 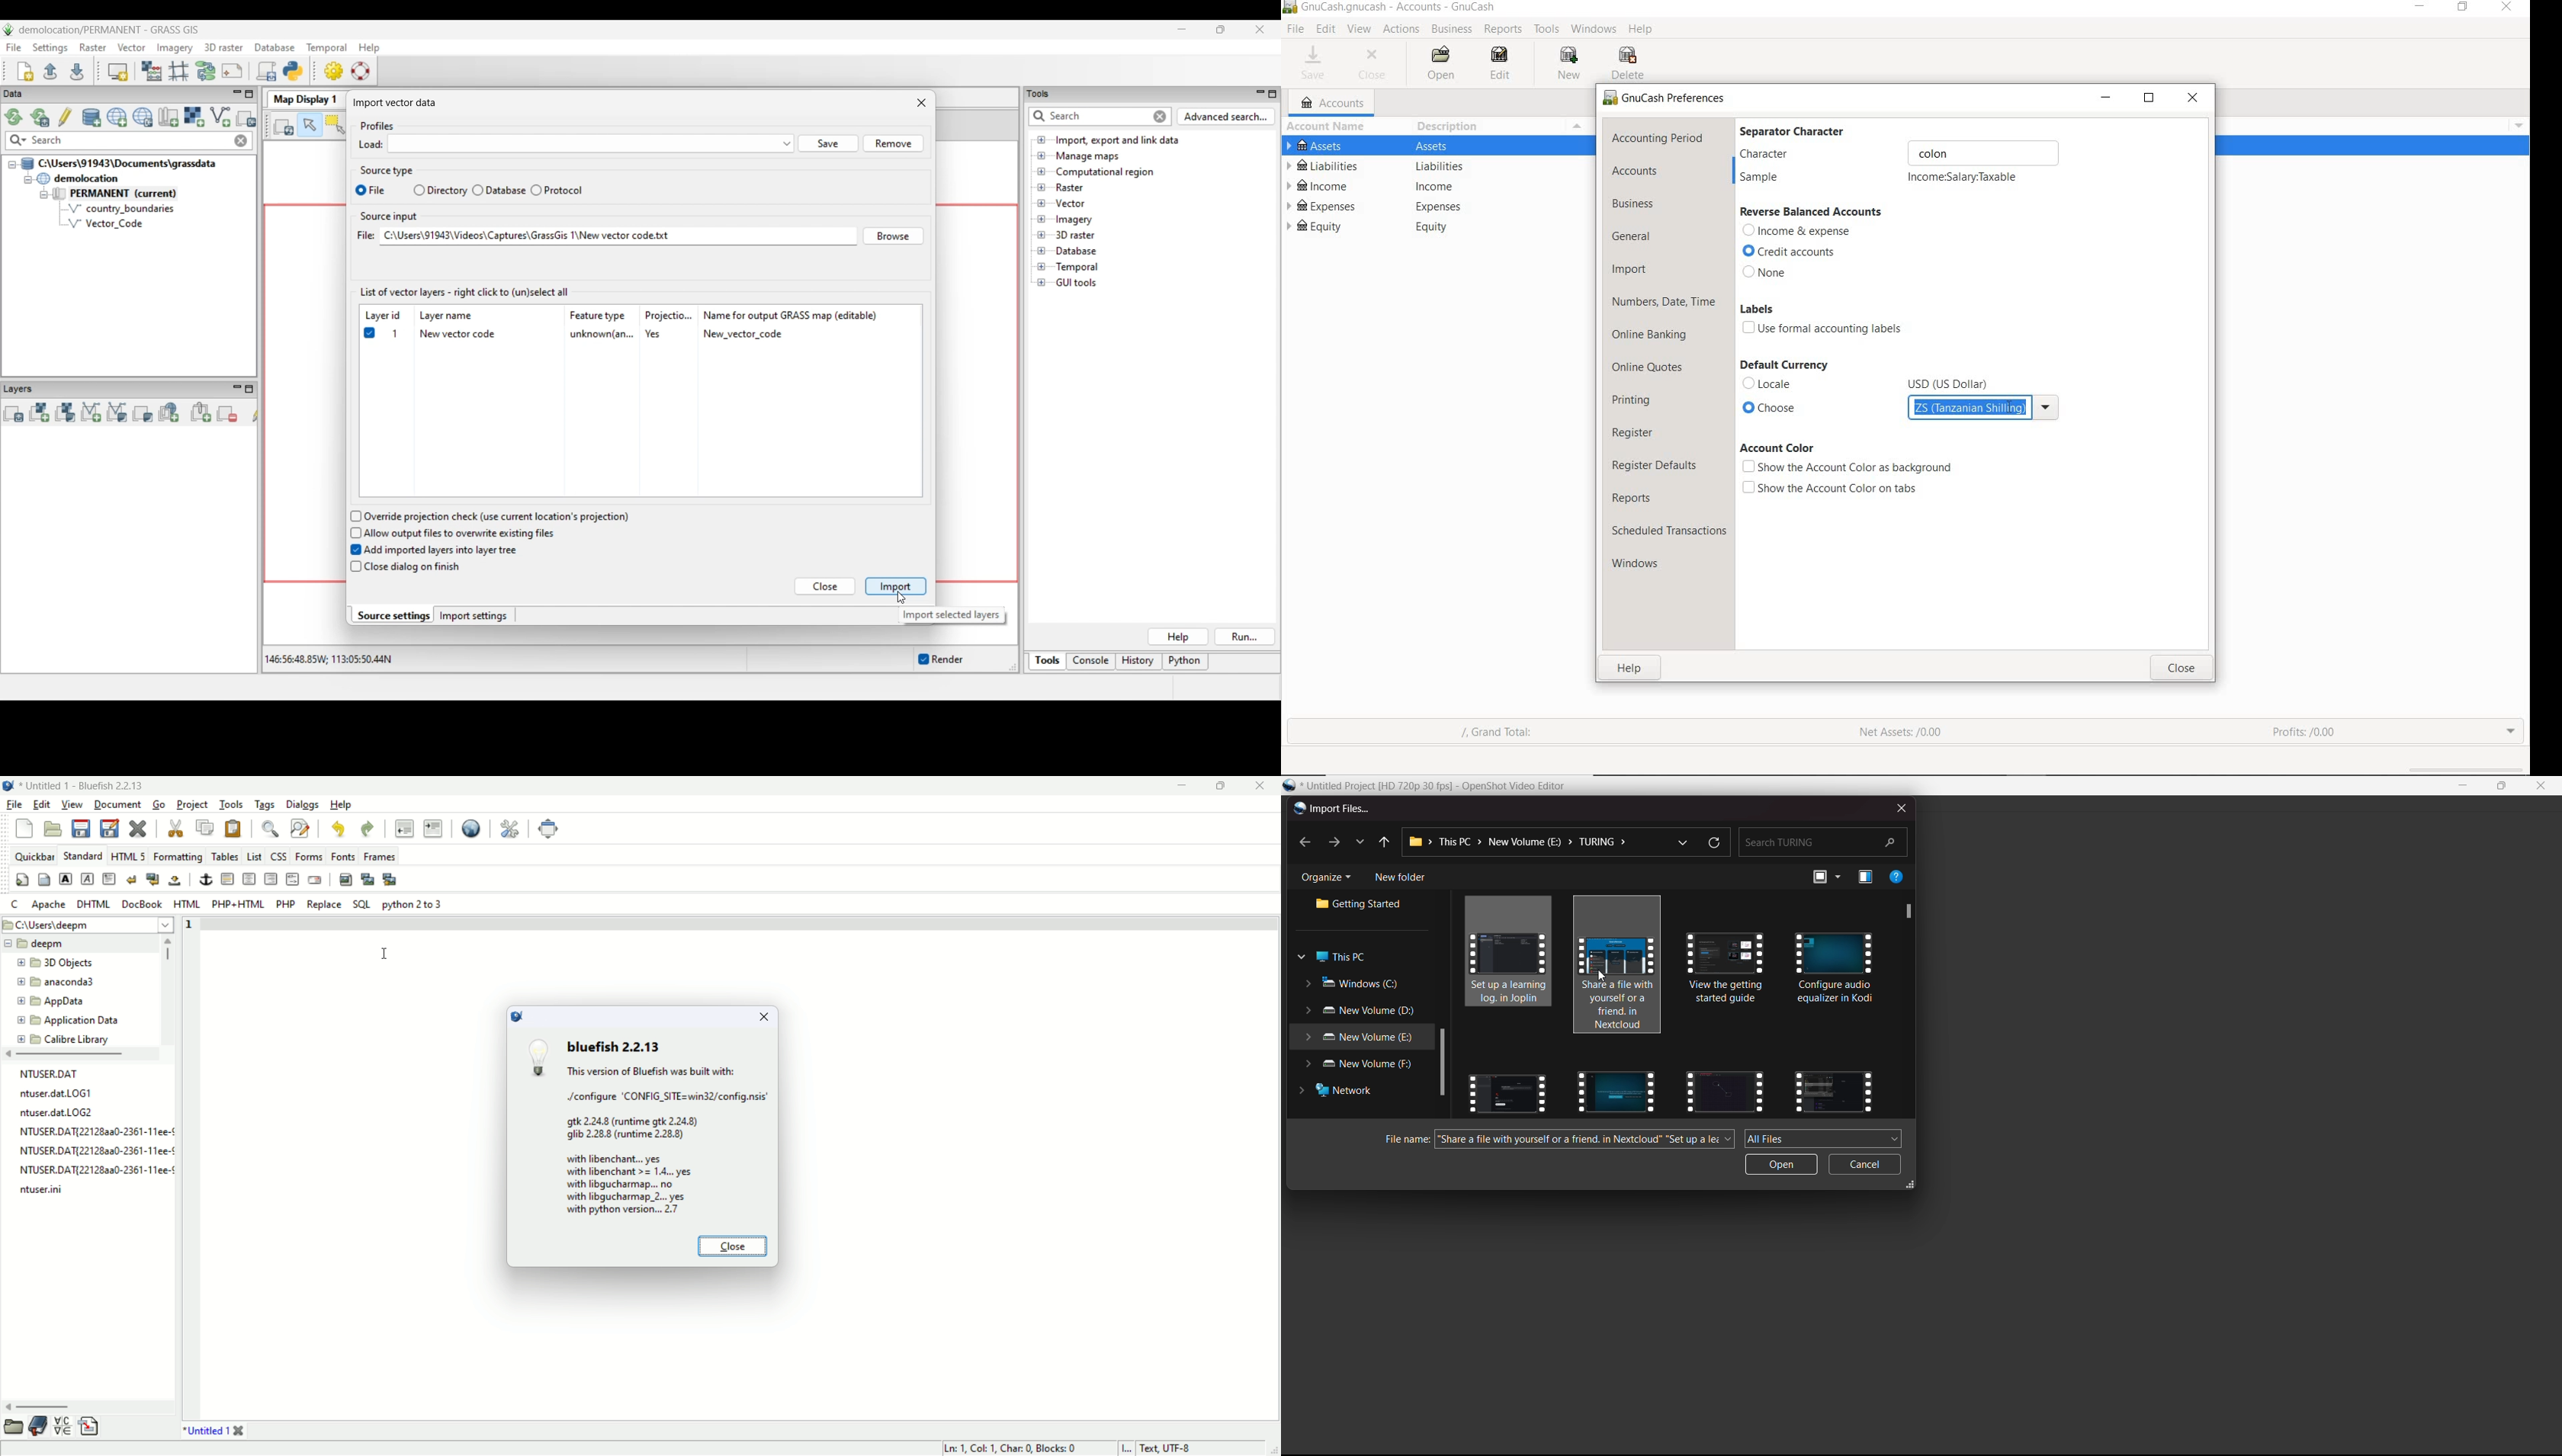 I want to click on find, so click(x=272, y=829).